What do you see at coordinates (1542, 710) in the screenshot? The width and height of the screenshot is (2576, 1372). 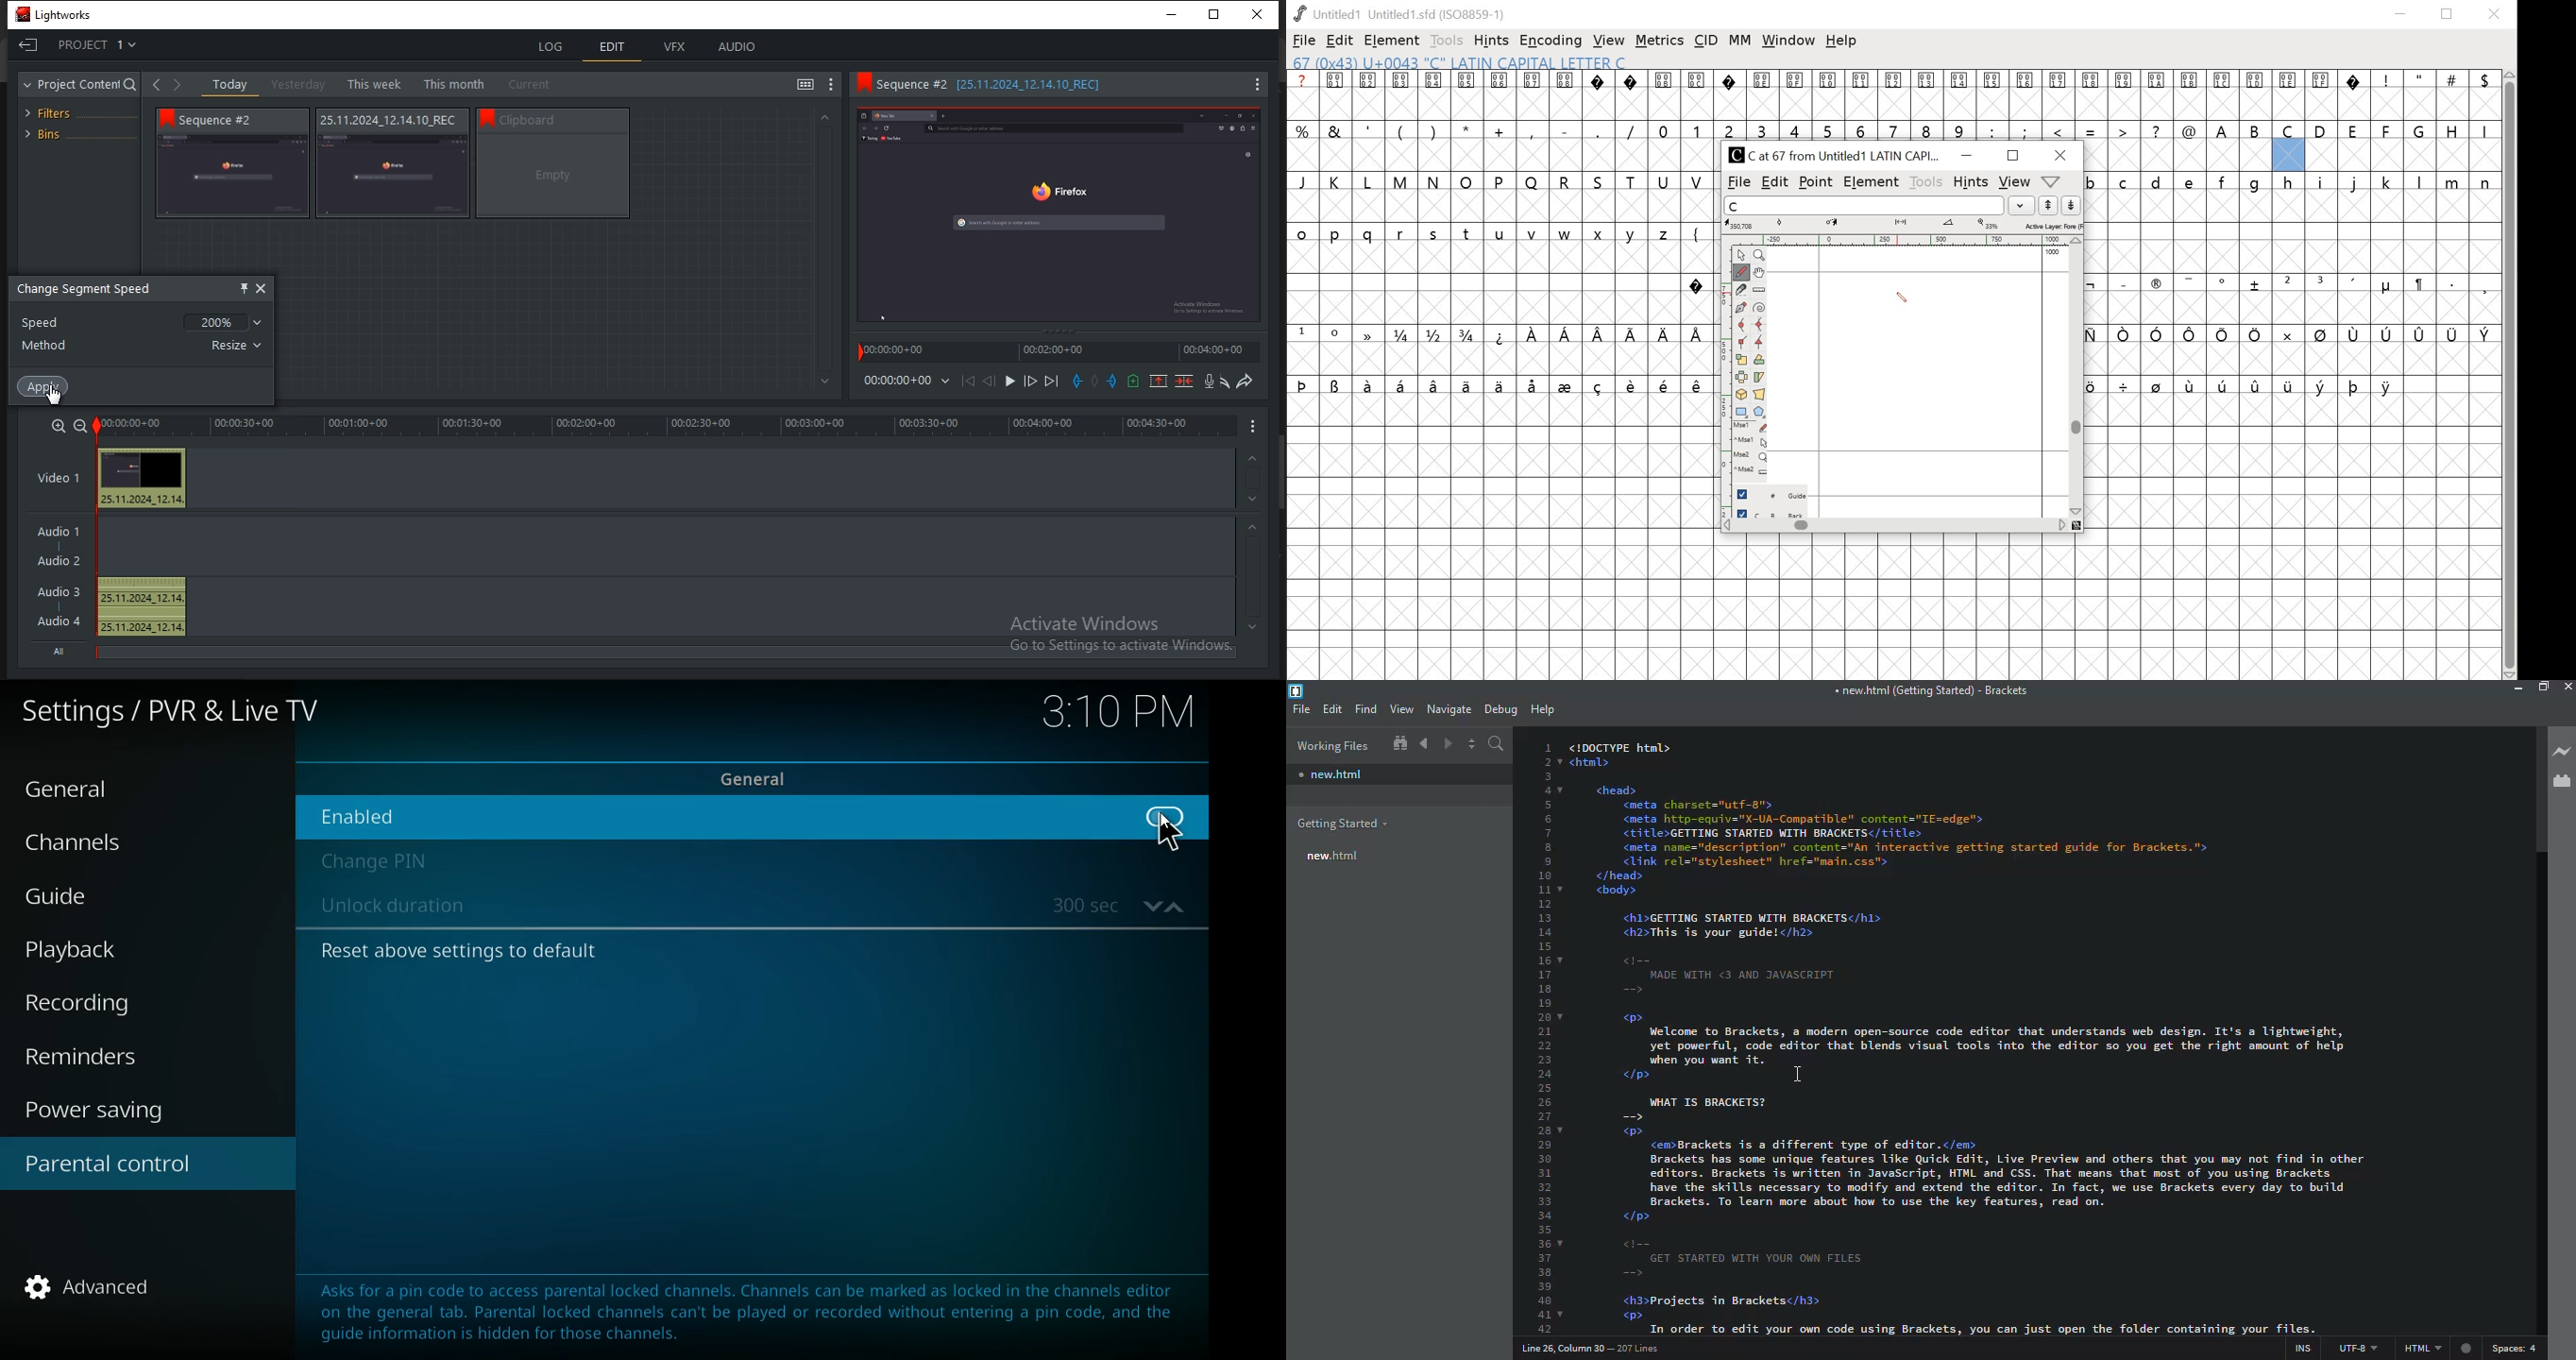 I see `help` at bounding box center [1542, 710].